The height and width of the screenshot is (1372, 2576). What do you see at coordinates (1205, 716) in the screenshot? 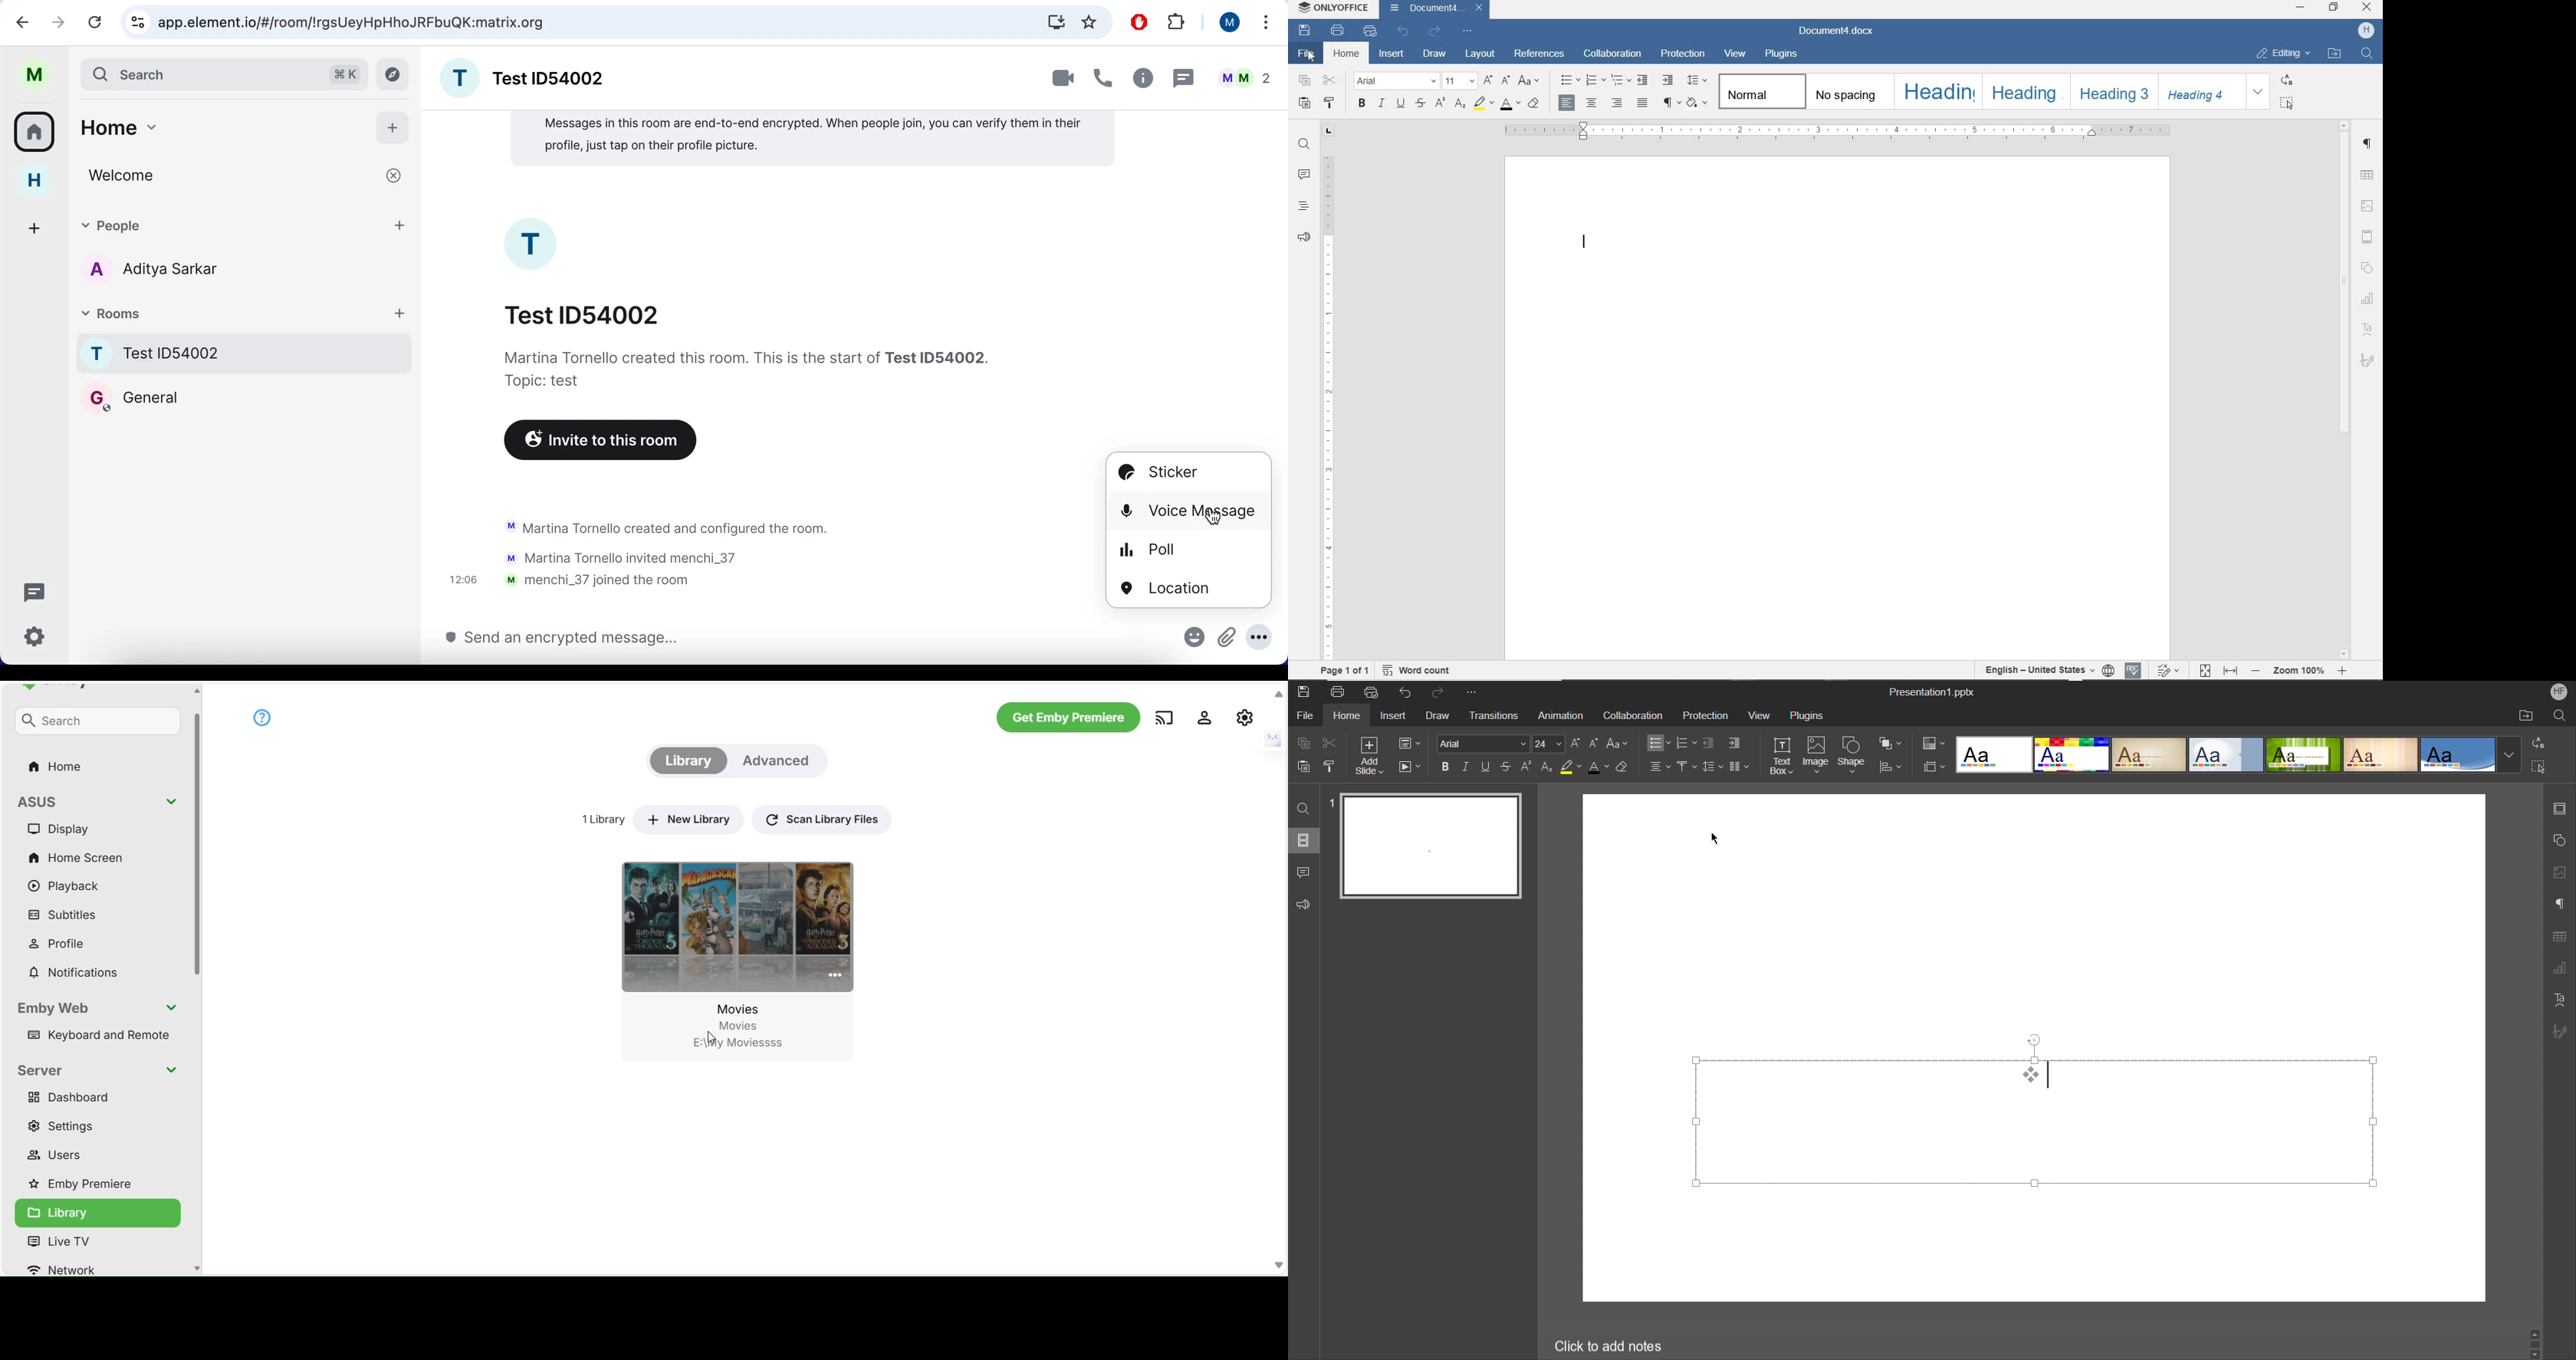
I see `Settings ` at bounding box center [1205, 716].